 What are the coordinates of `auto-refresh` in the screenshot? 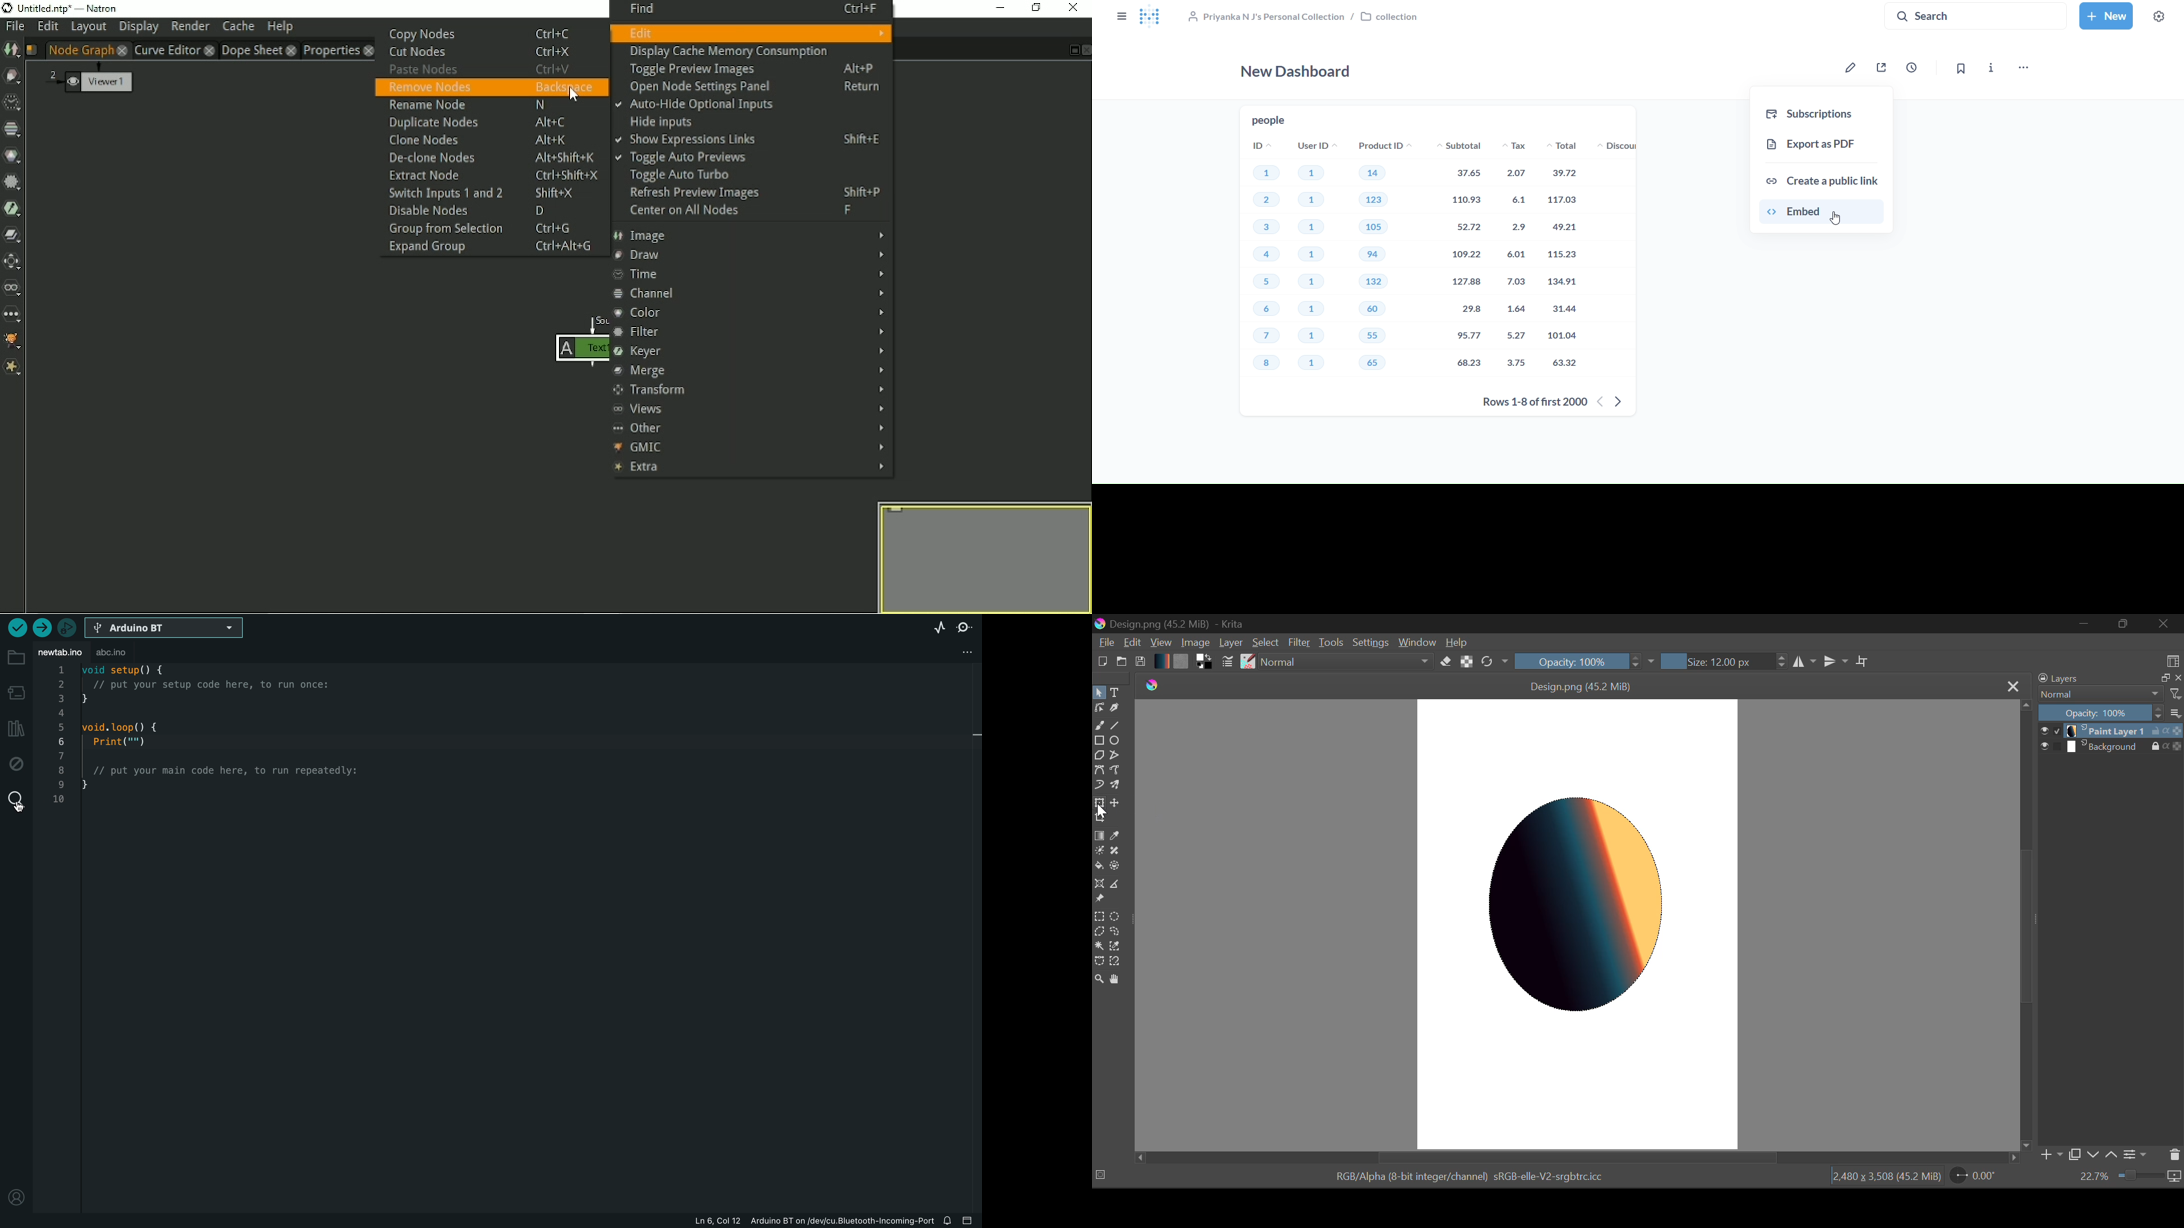 It's located at (1916, 67).